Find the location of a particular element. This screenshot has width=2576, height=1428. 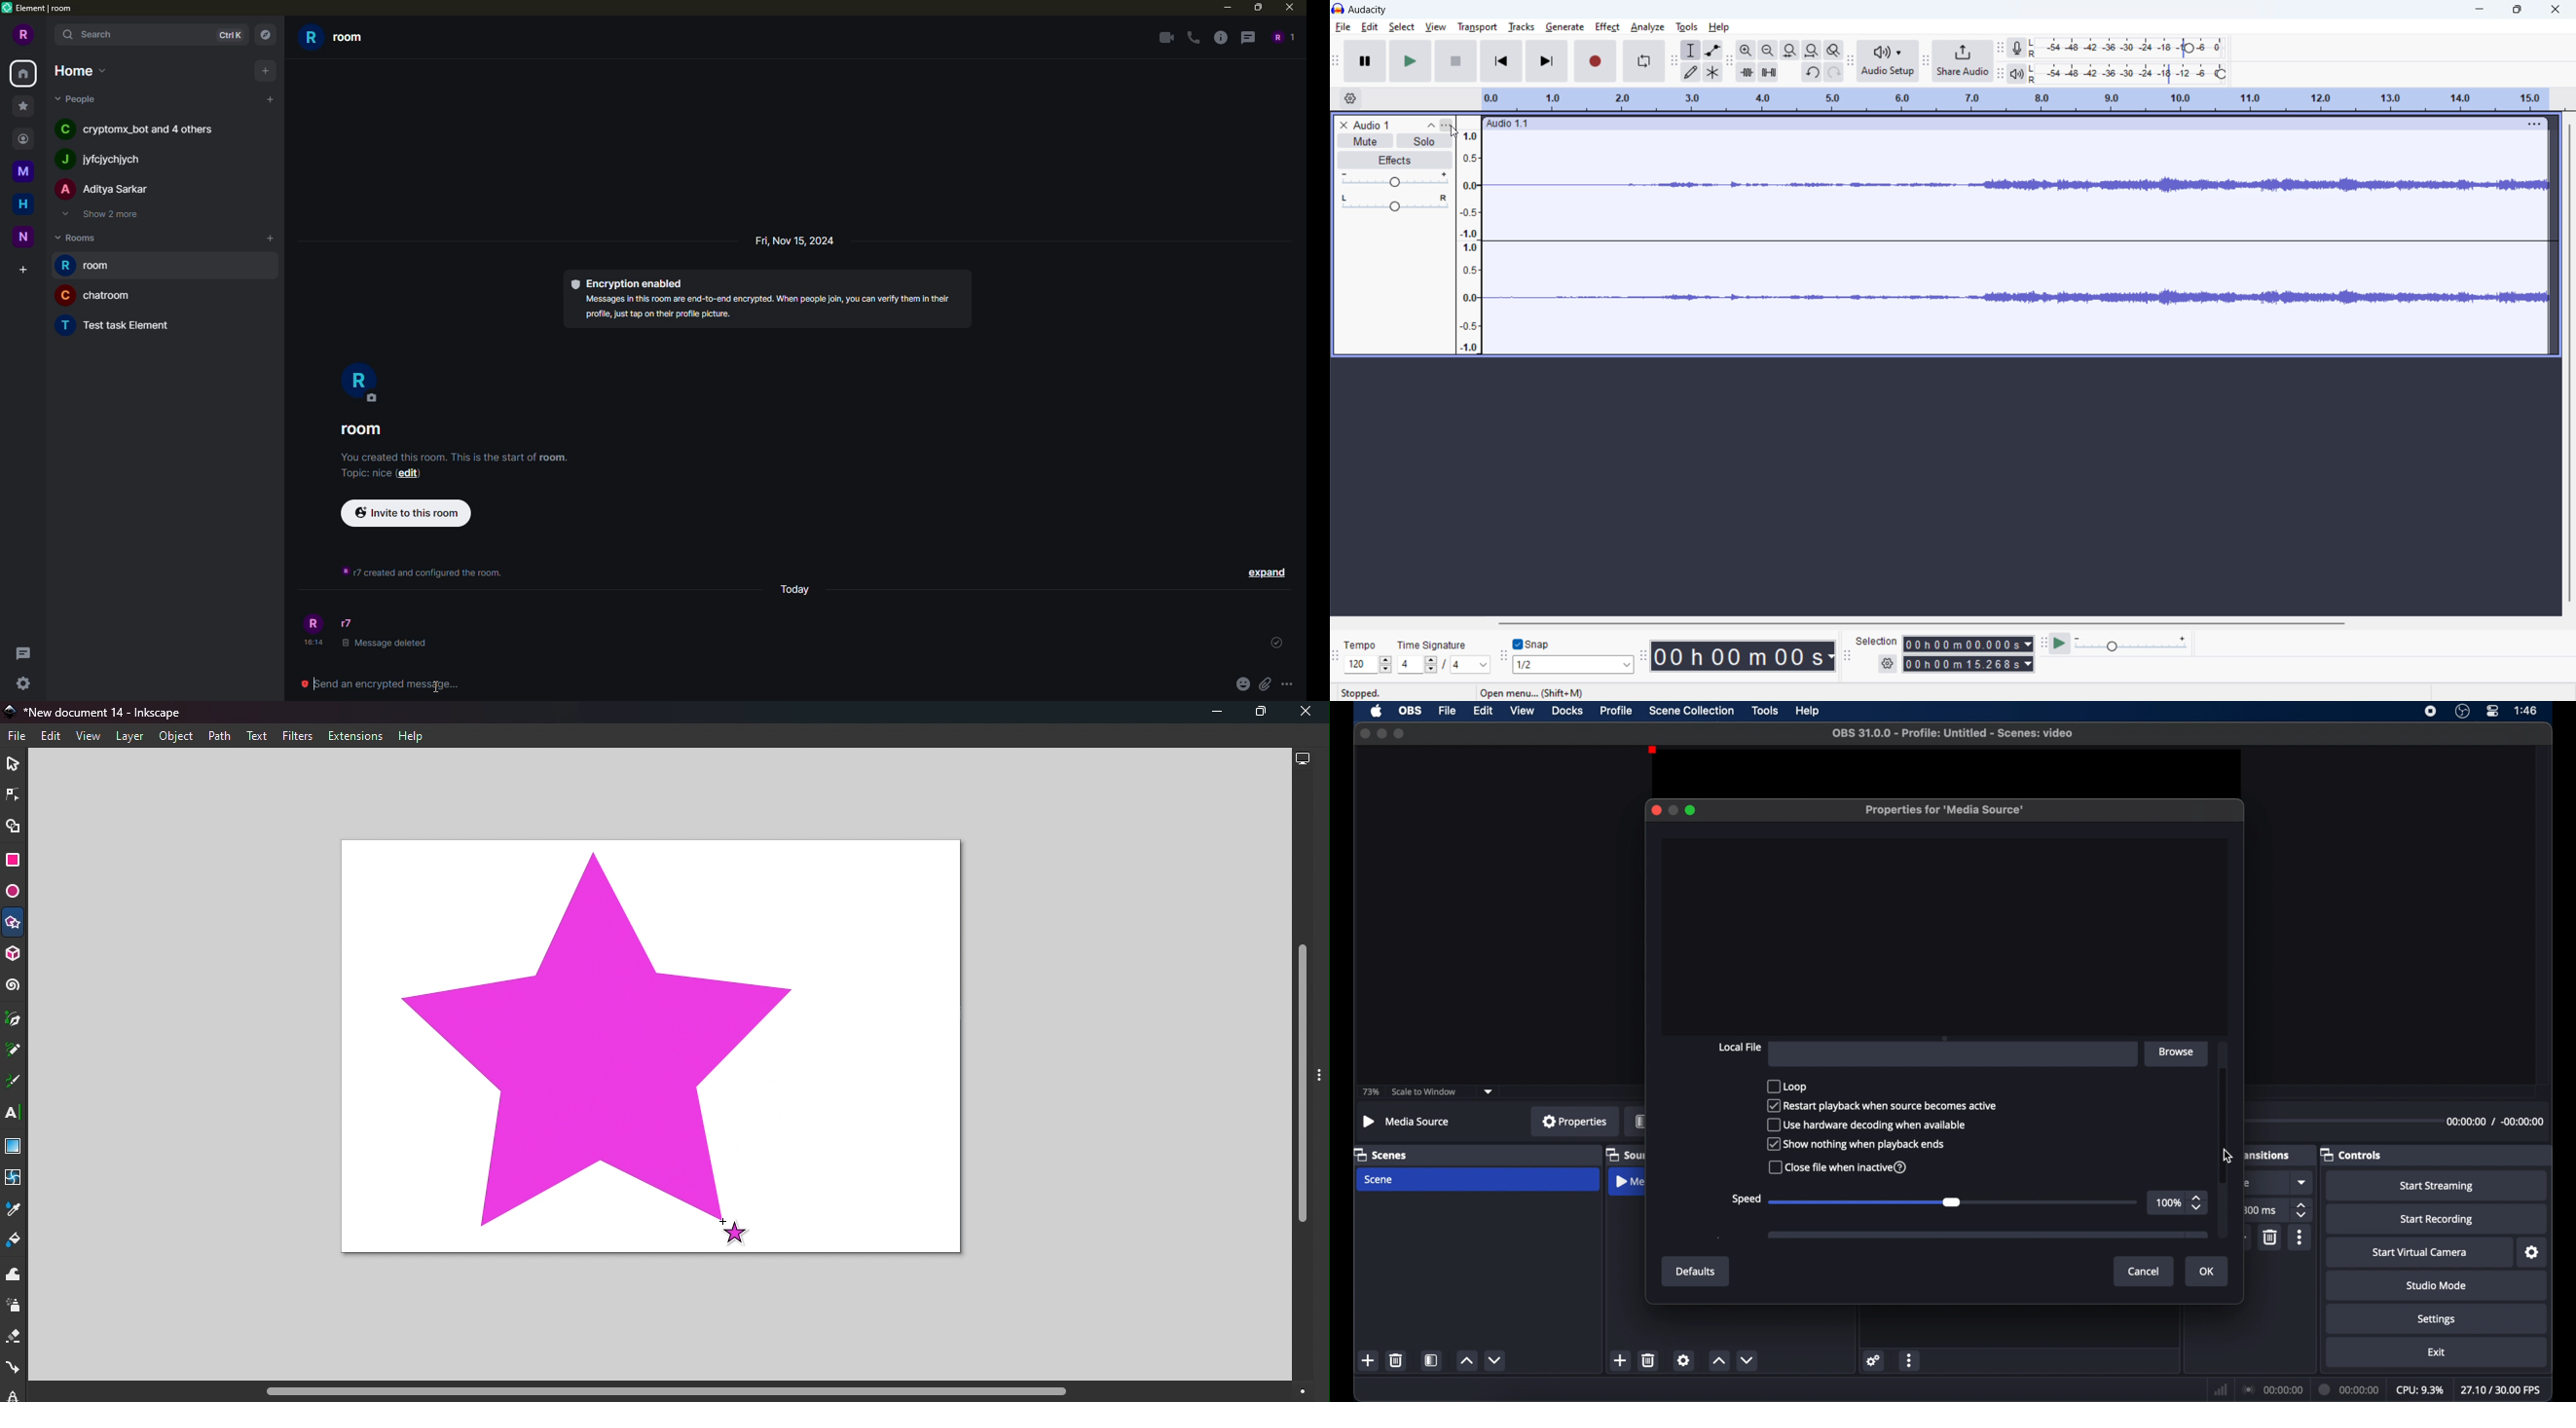

fit selection to width is located at coordinates (1790, 50).